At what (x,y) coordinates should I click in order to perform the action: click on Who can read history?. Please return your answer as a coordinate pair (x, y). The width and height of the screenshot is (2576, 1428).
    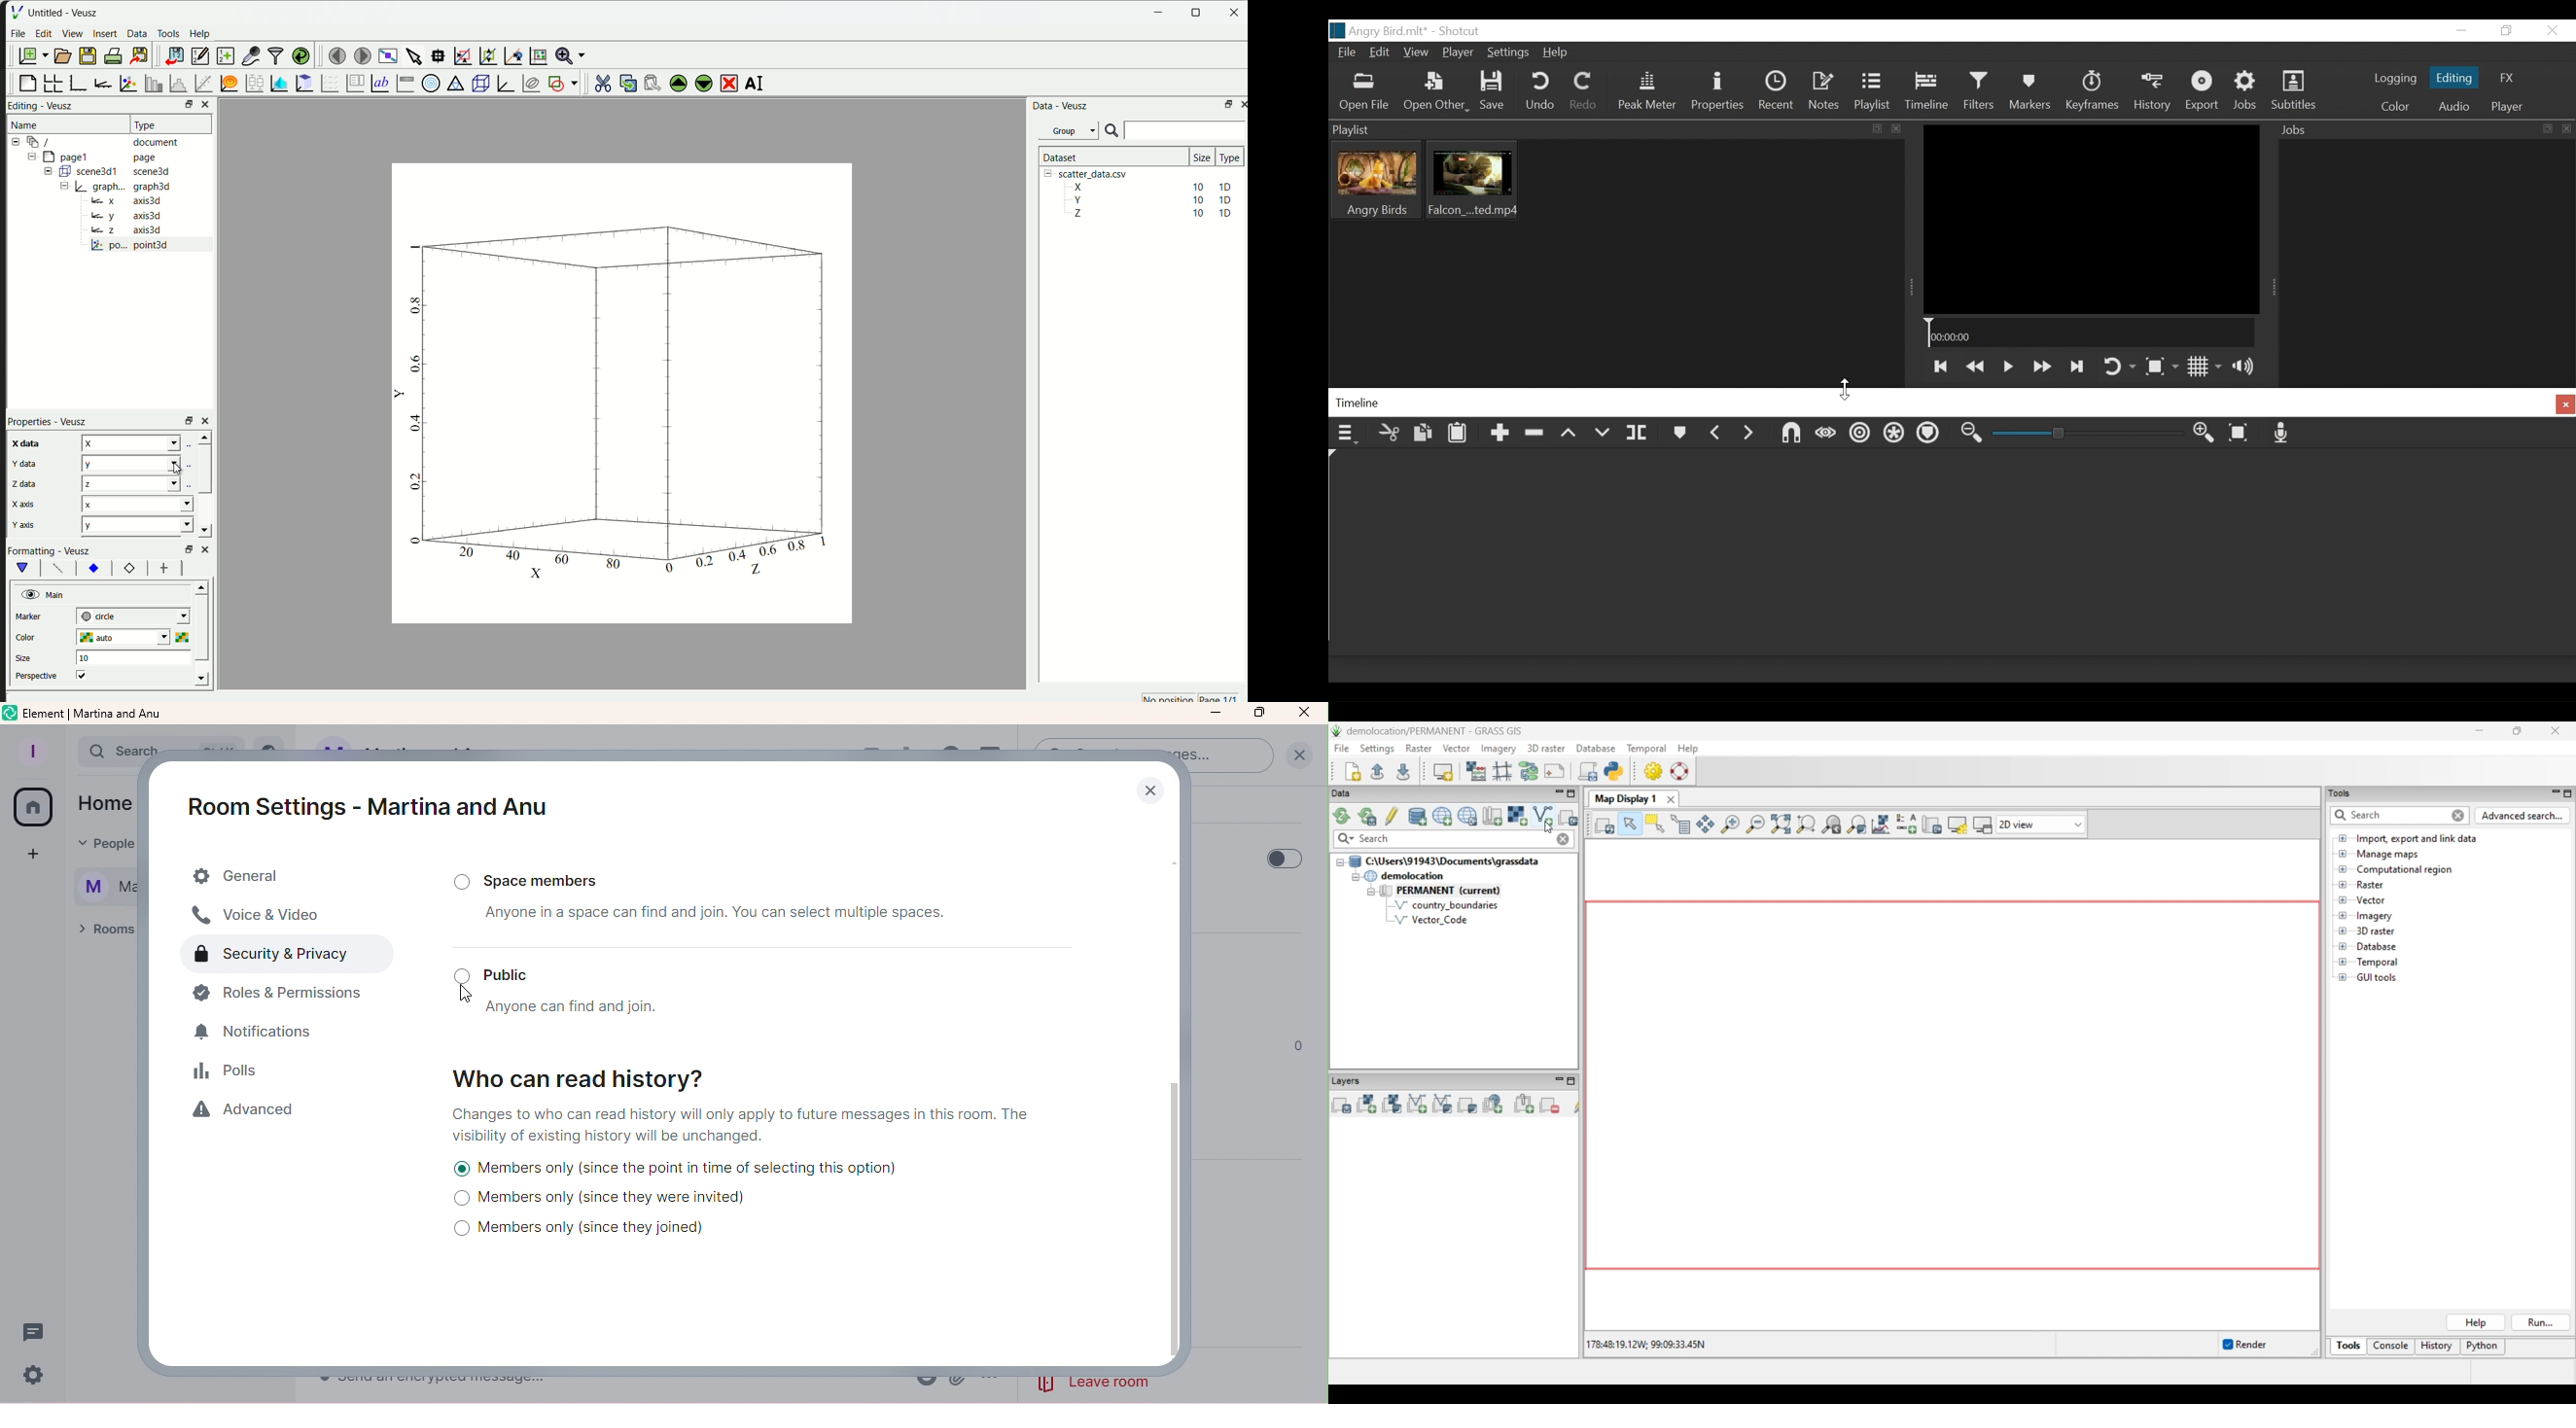
    Looking at the image, I should click on (584, 1074).